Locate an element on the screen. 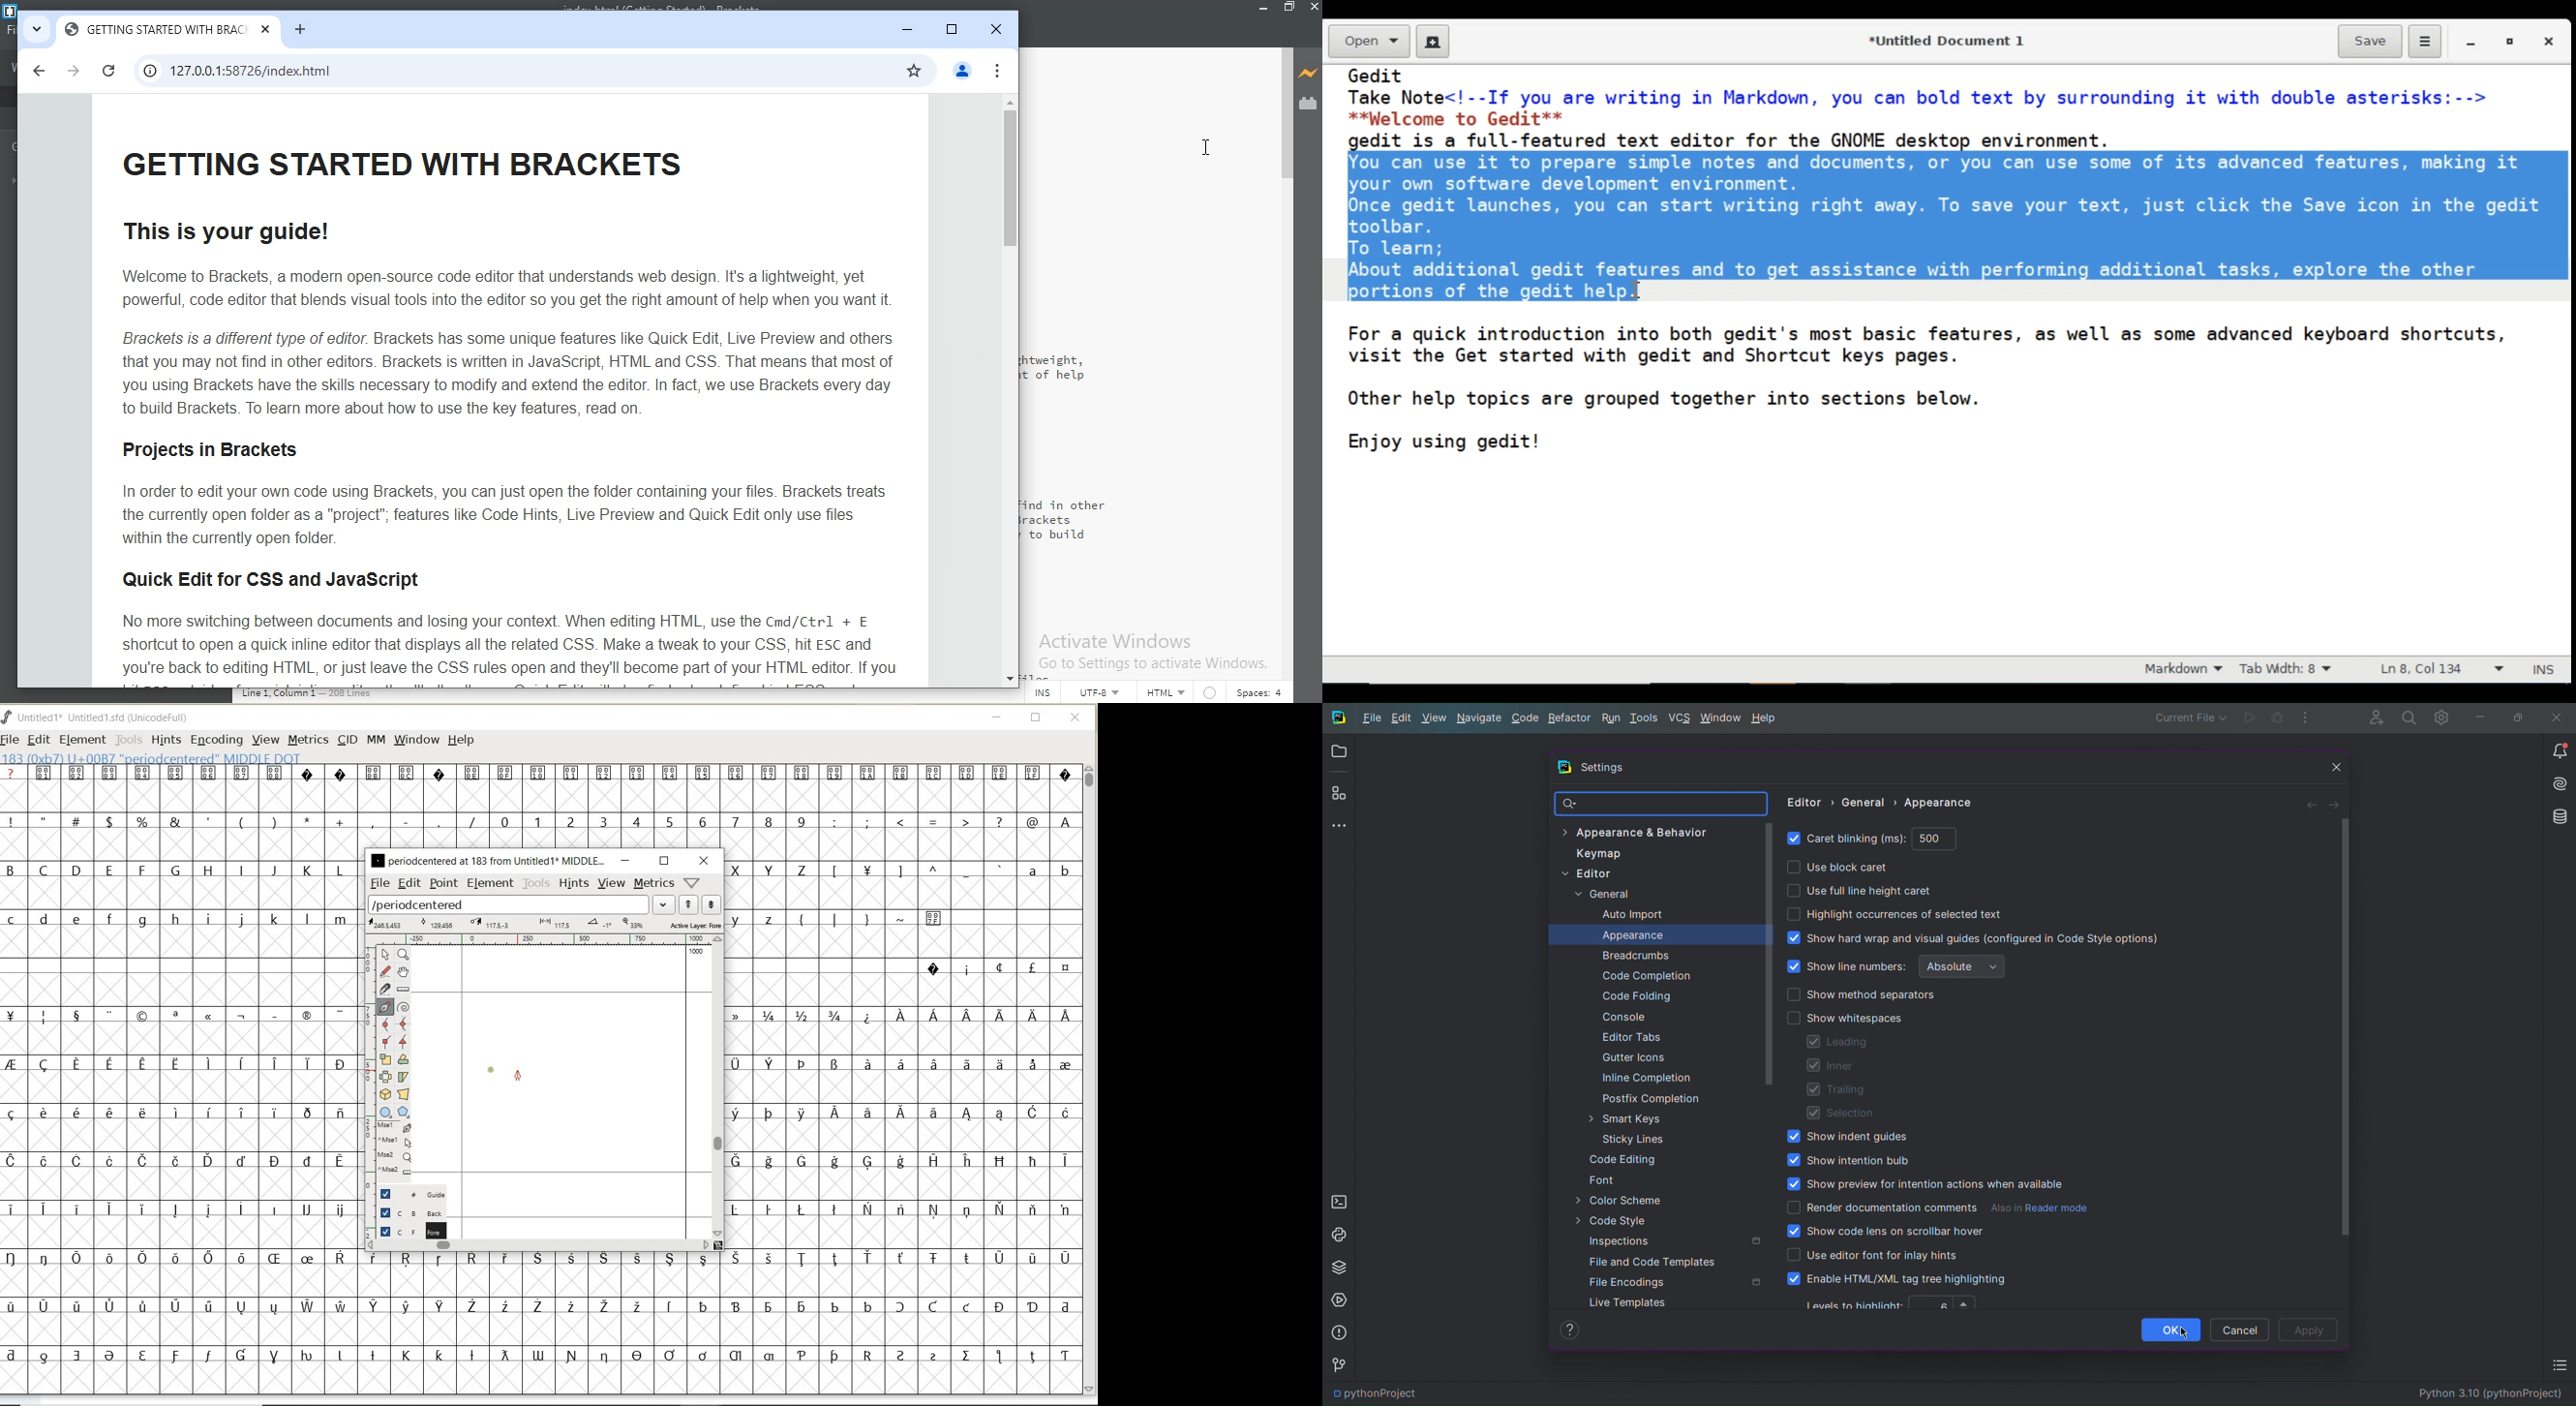  Enable HTML/XML tag tree highlighting is located at coordinates (1898, 1280).